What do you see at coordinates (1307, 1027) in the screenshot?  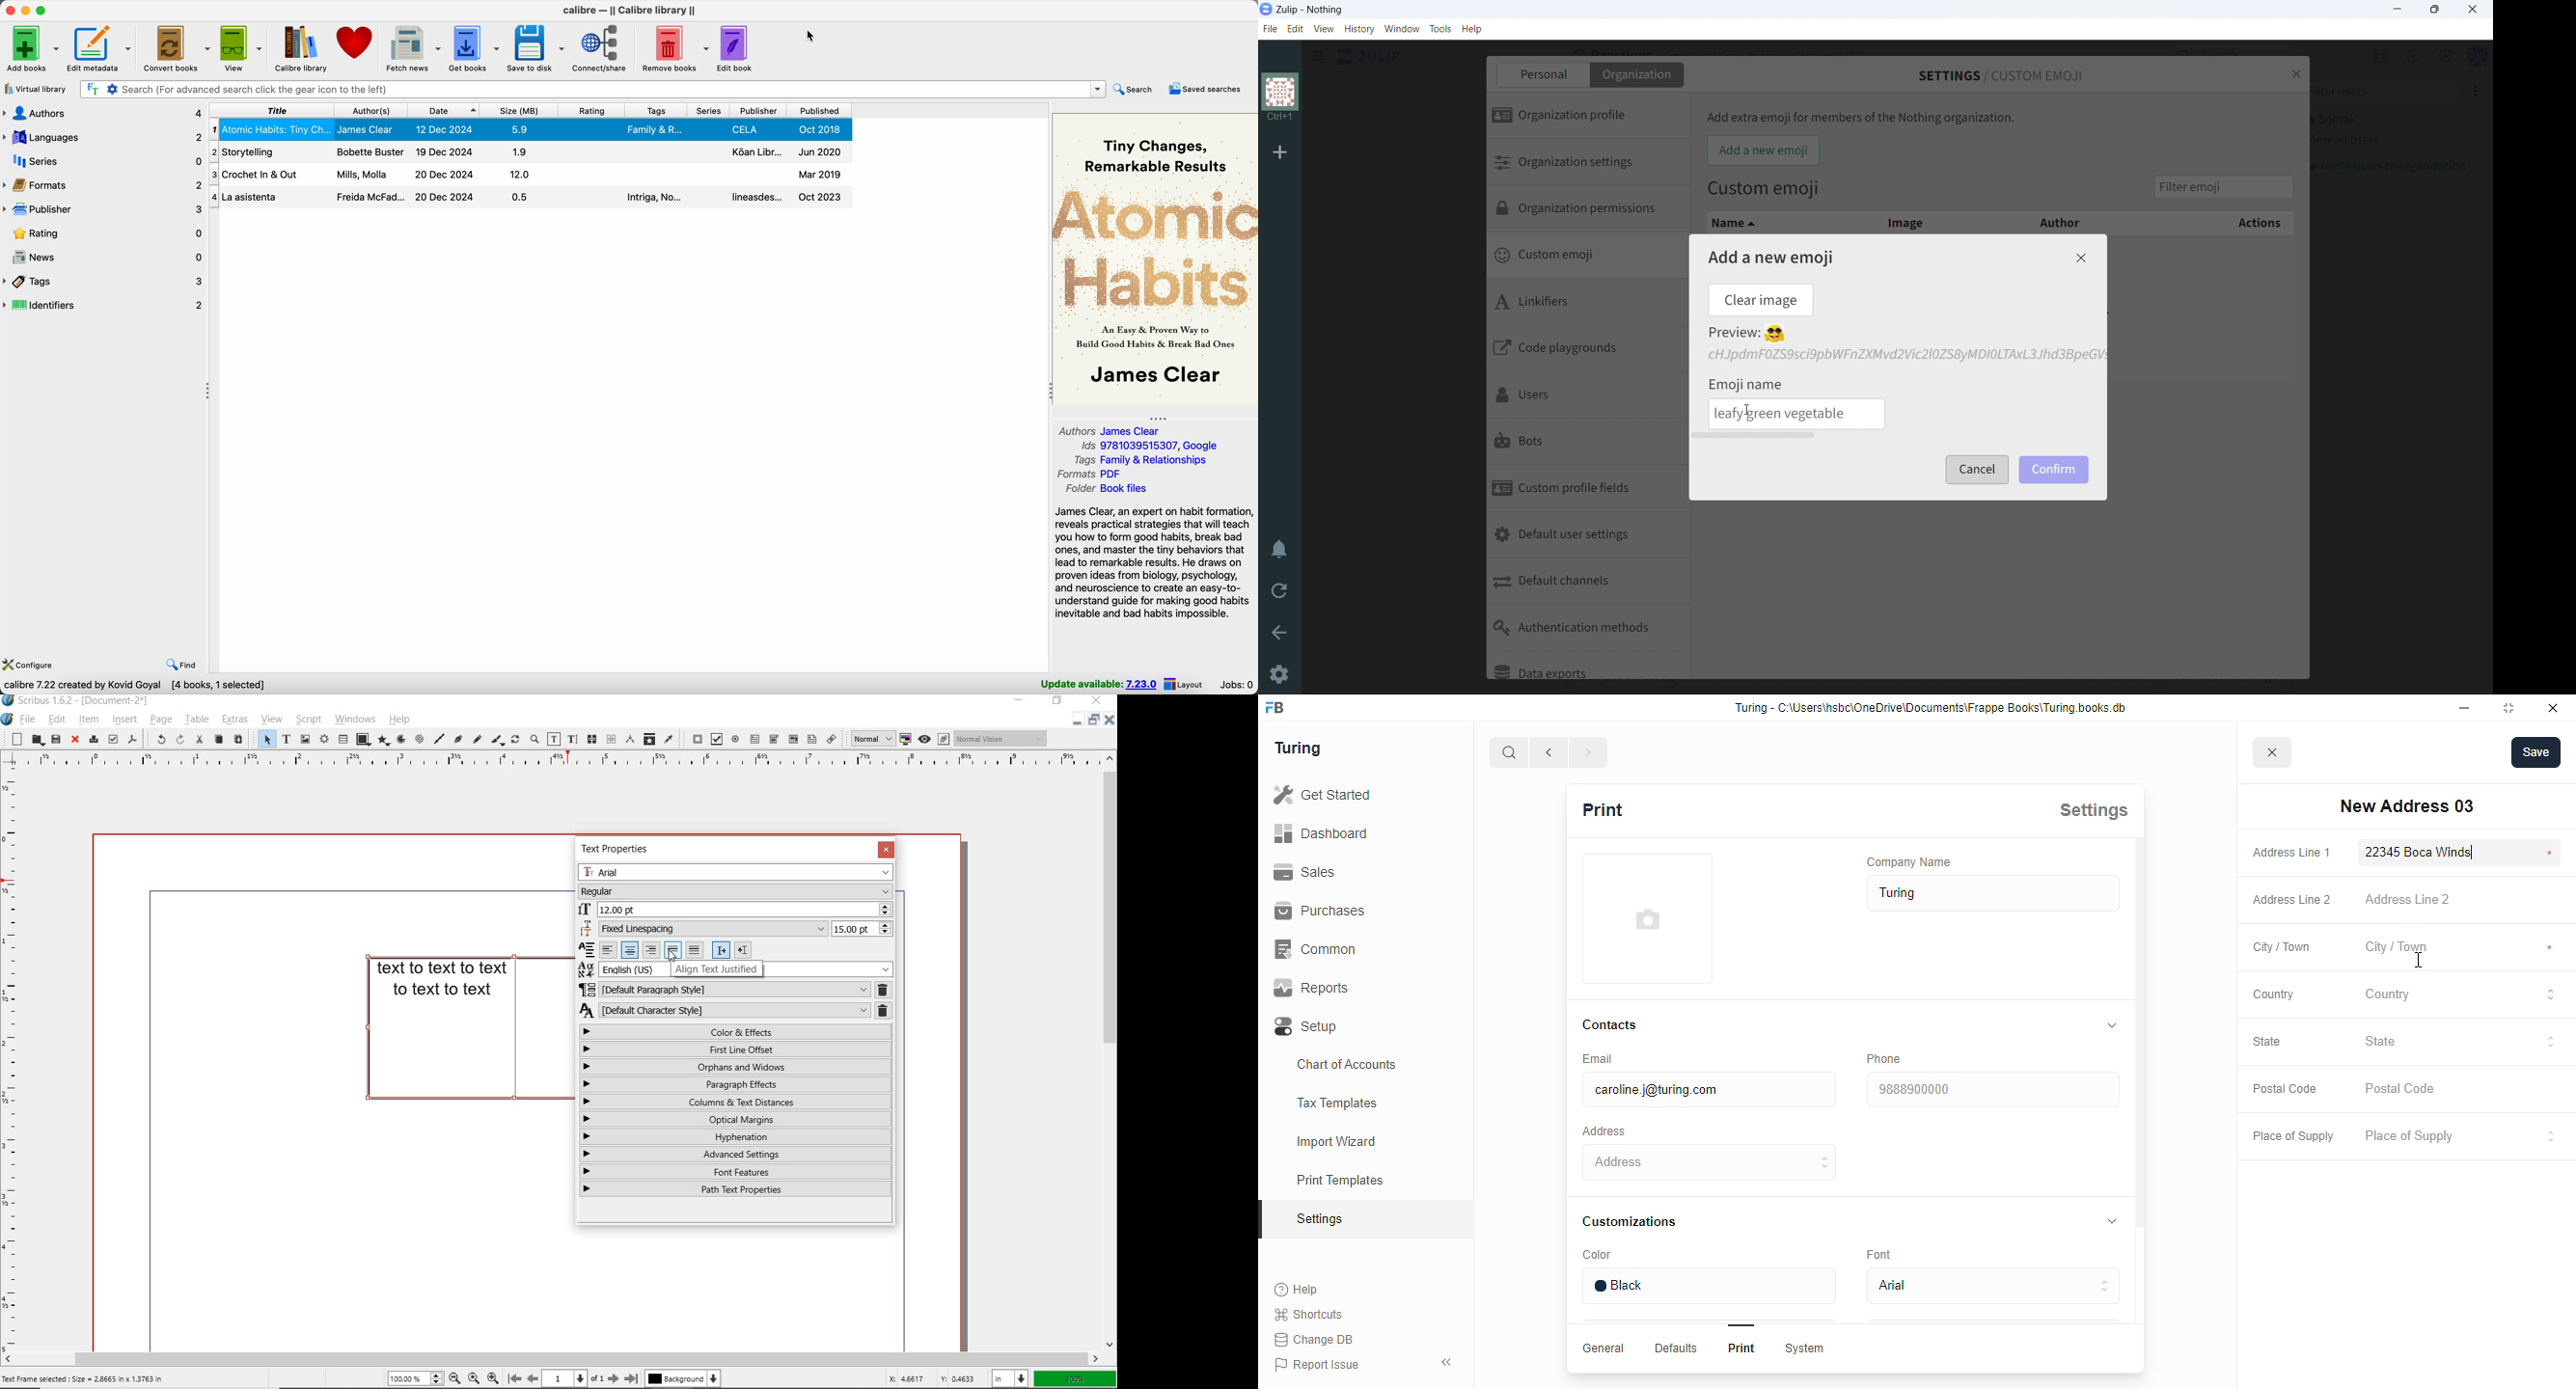 I see `setup` at bounding box center [1307, 1027].